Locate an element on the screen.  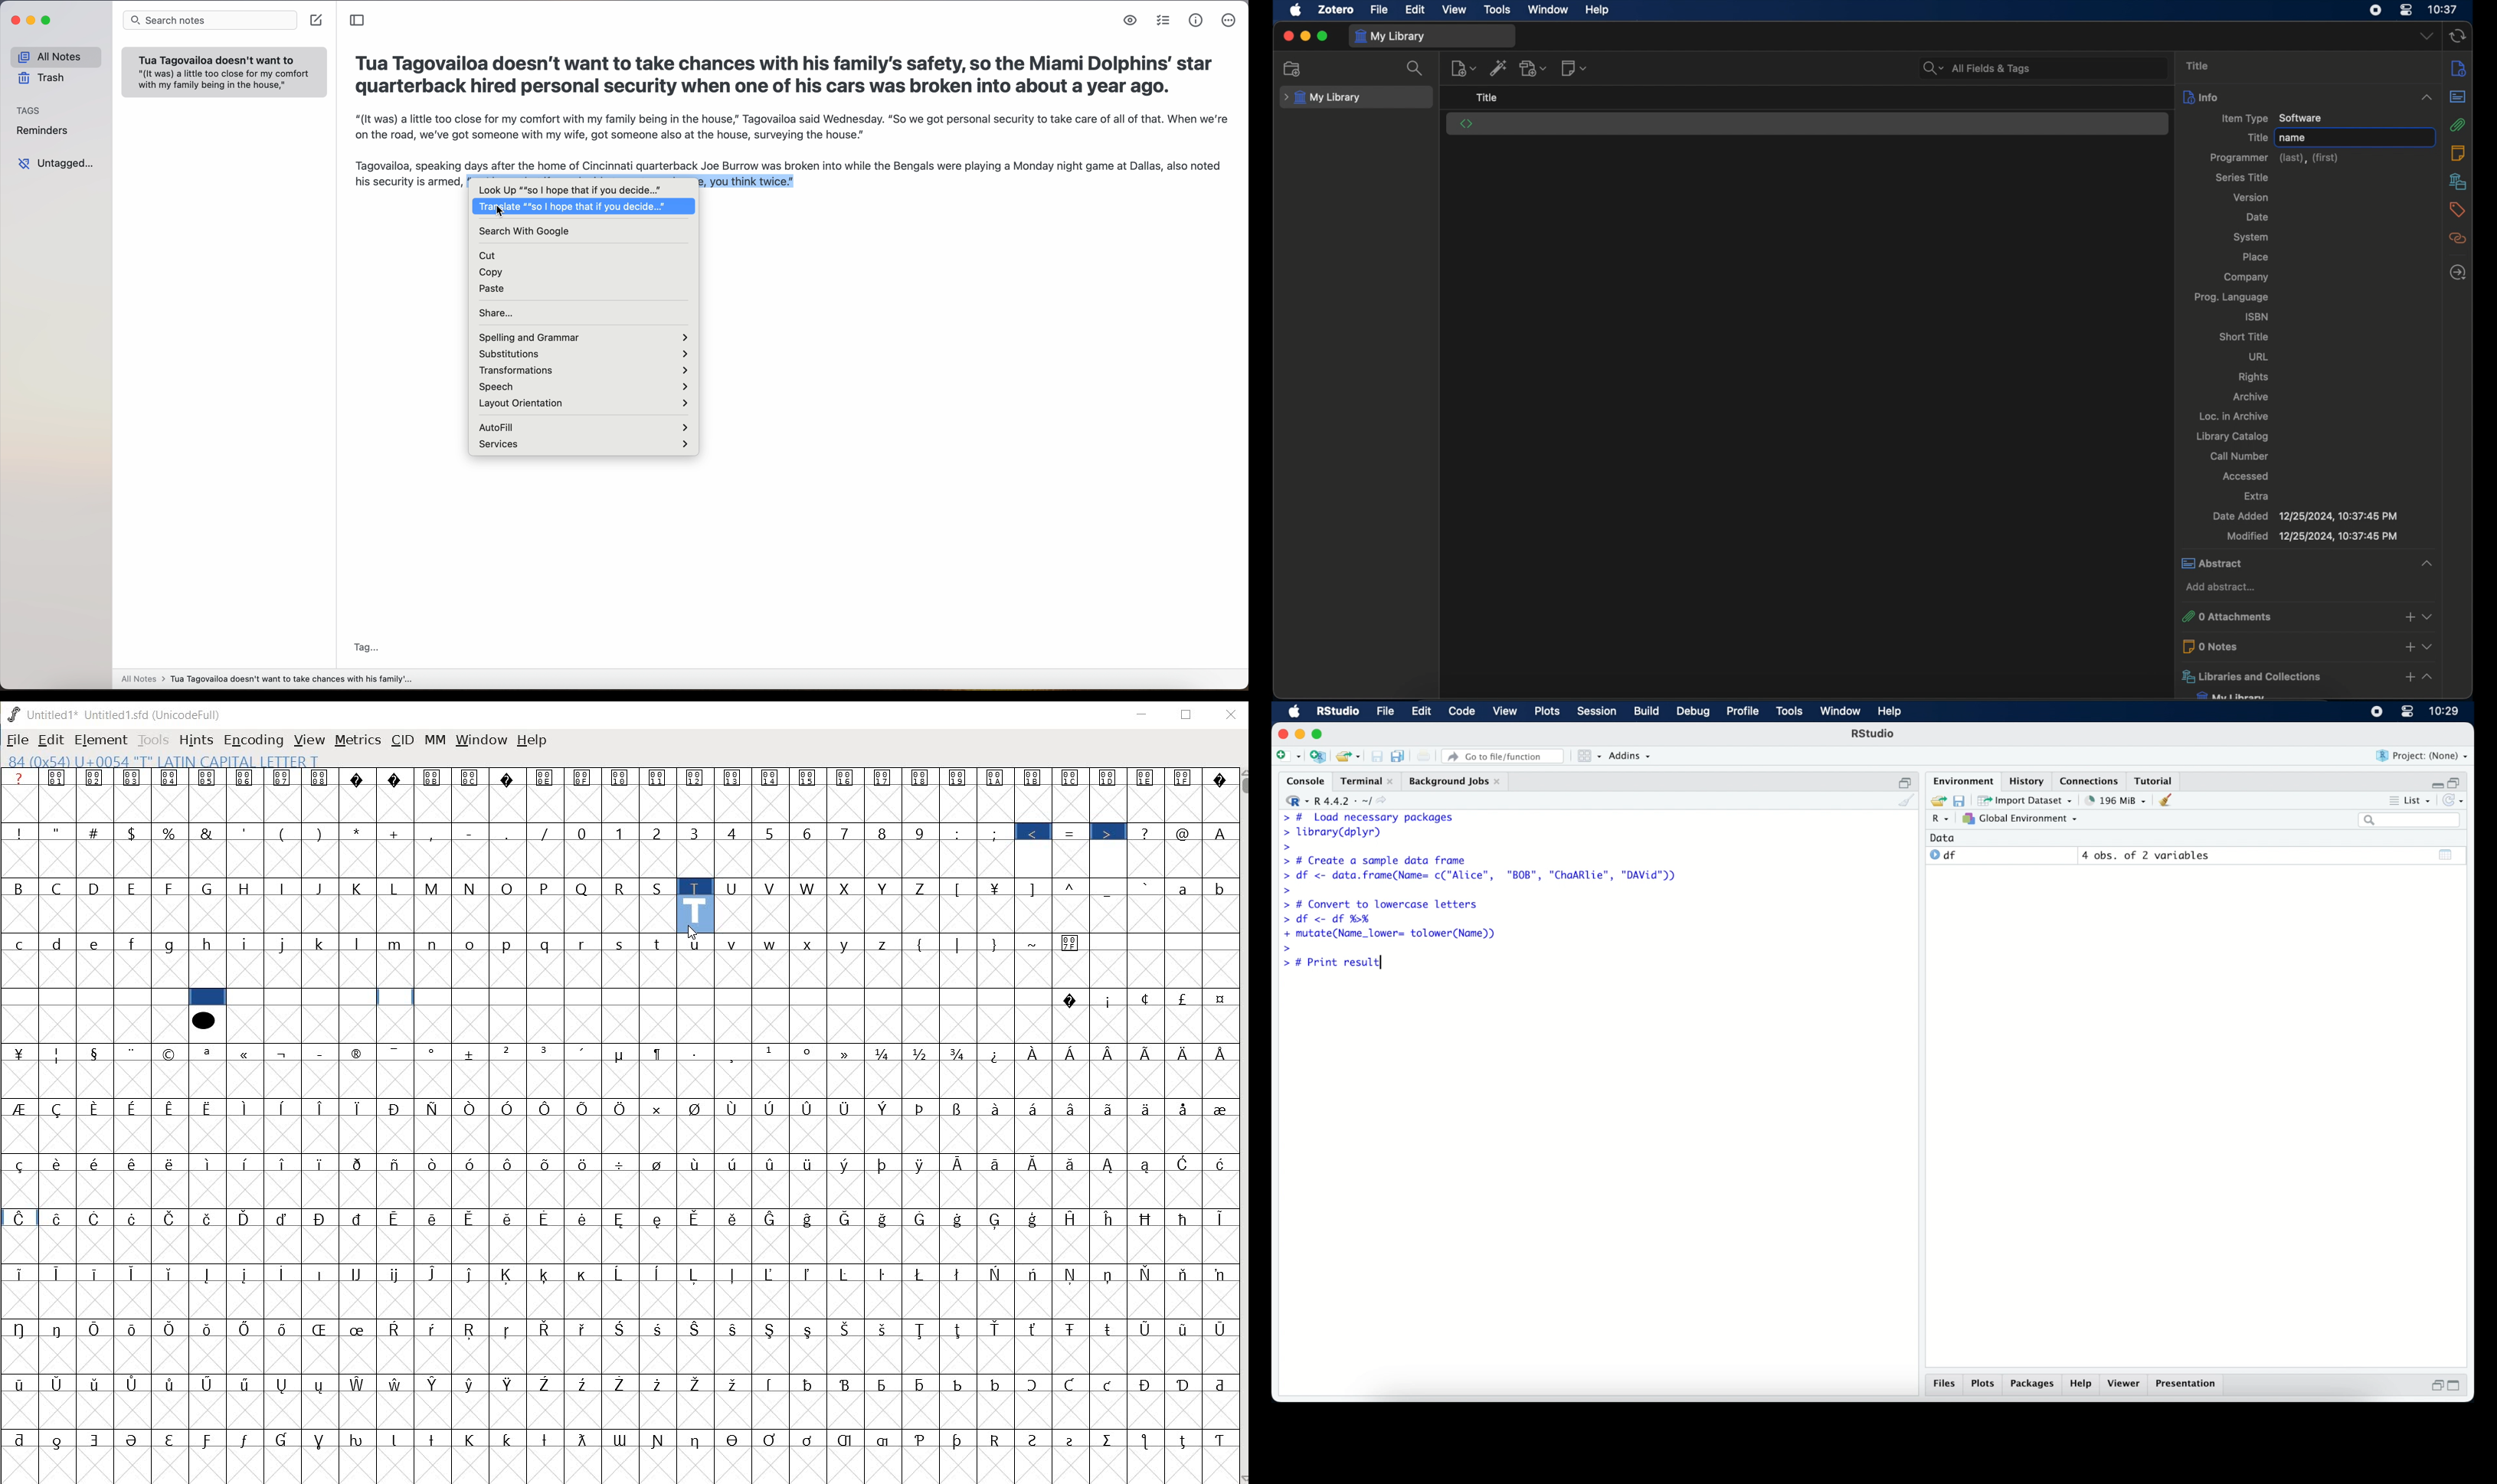
Symbol is located at coordinates (659, 1328).